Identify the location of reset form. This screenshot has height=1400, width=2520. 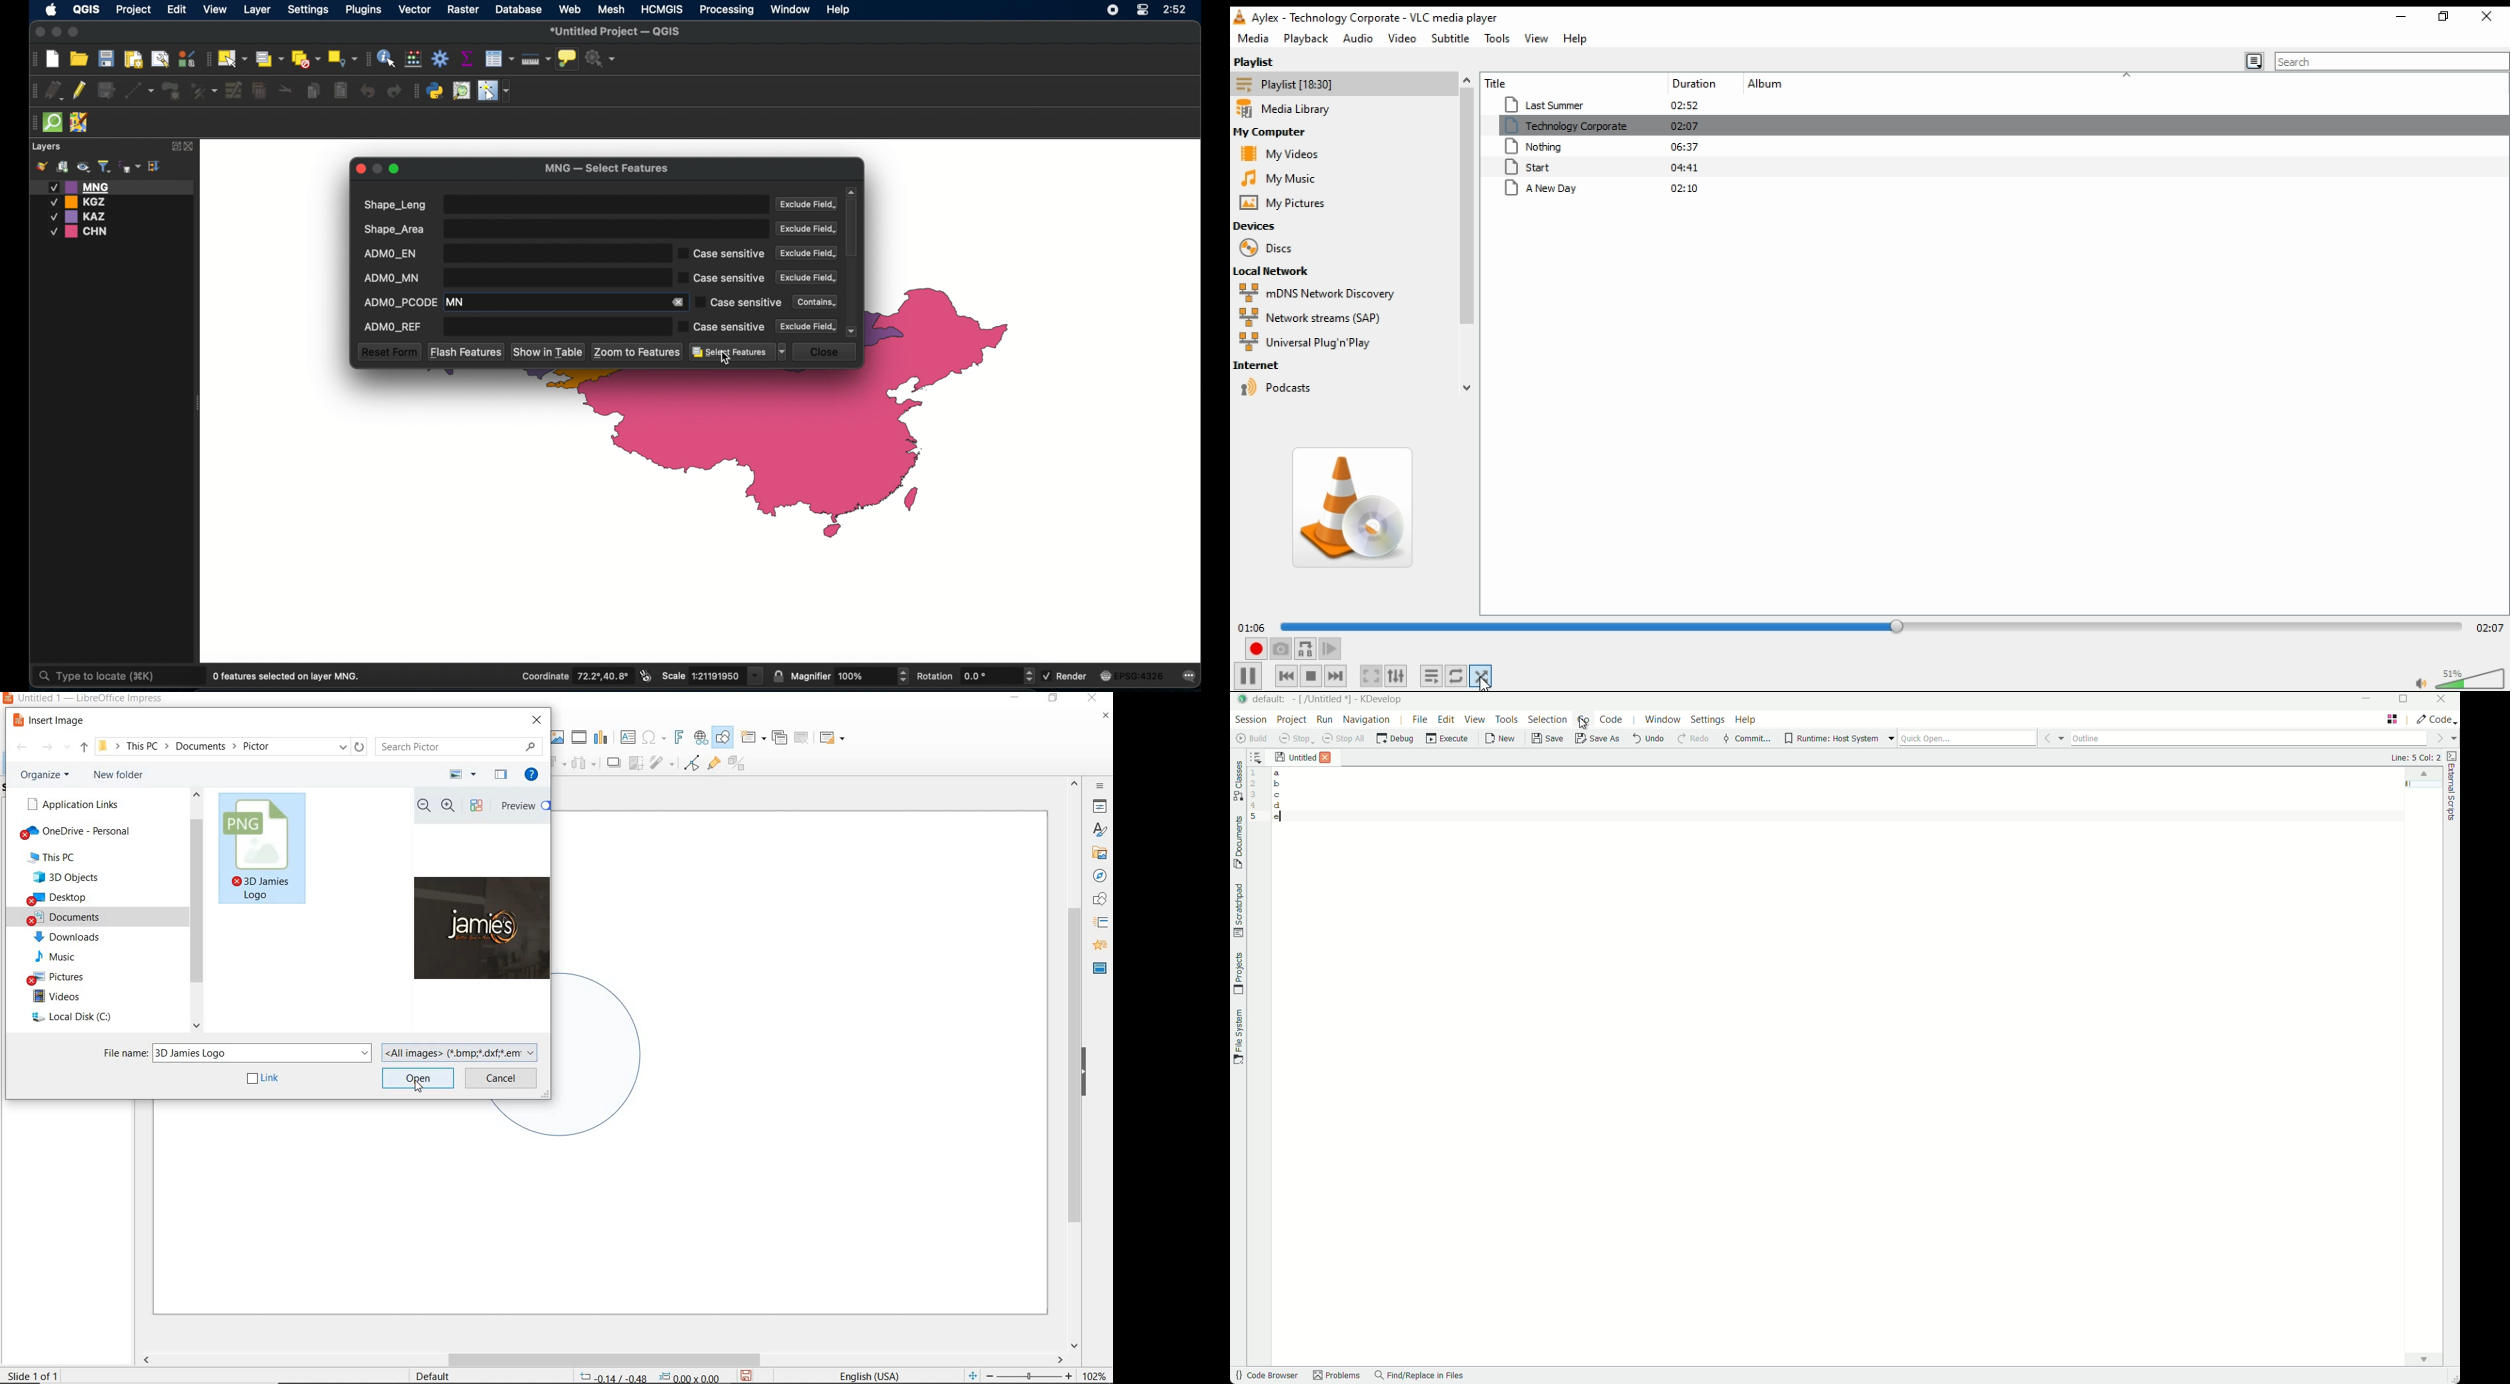
(388, 352).